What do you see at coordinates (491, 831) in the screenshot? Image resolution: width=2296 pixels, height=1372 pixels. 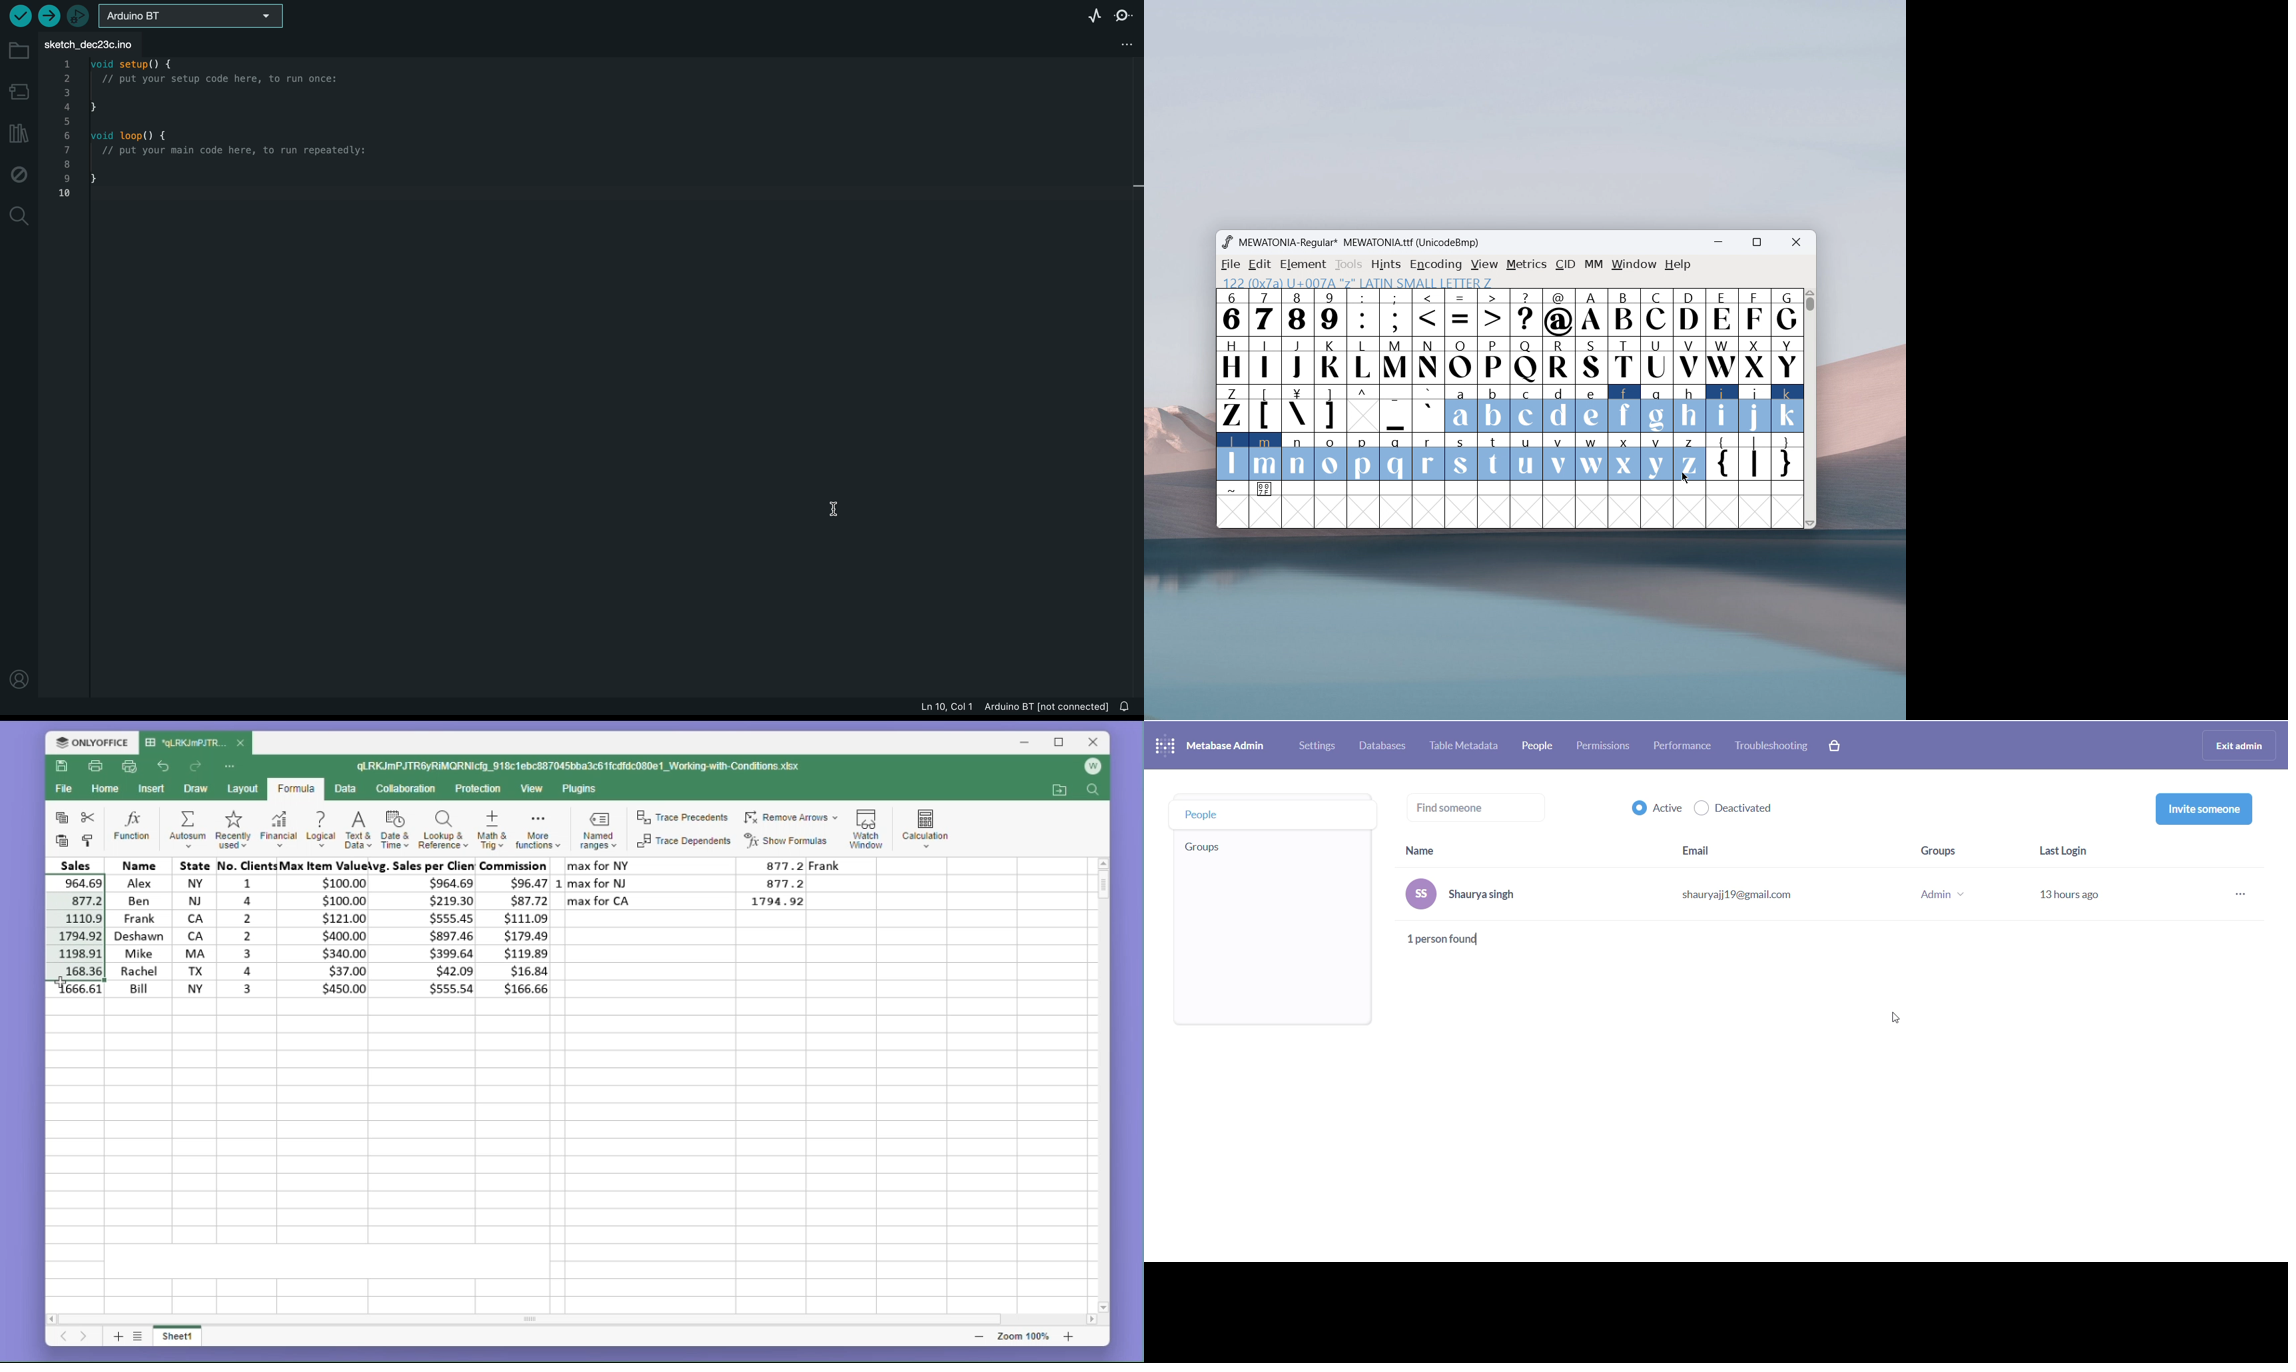 I see `maths & trig` at bounding box center [491, 831].